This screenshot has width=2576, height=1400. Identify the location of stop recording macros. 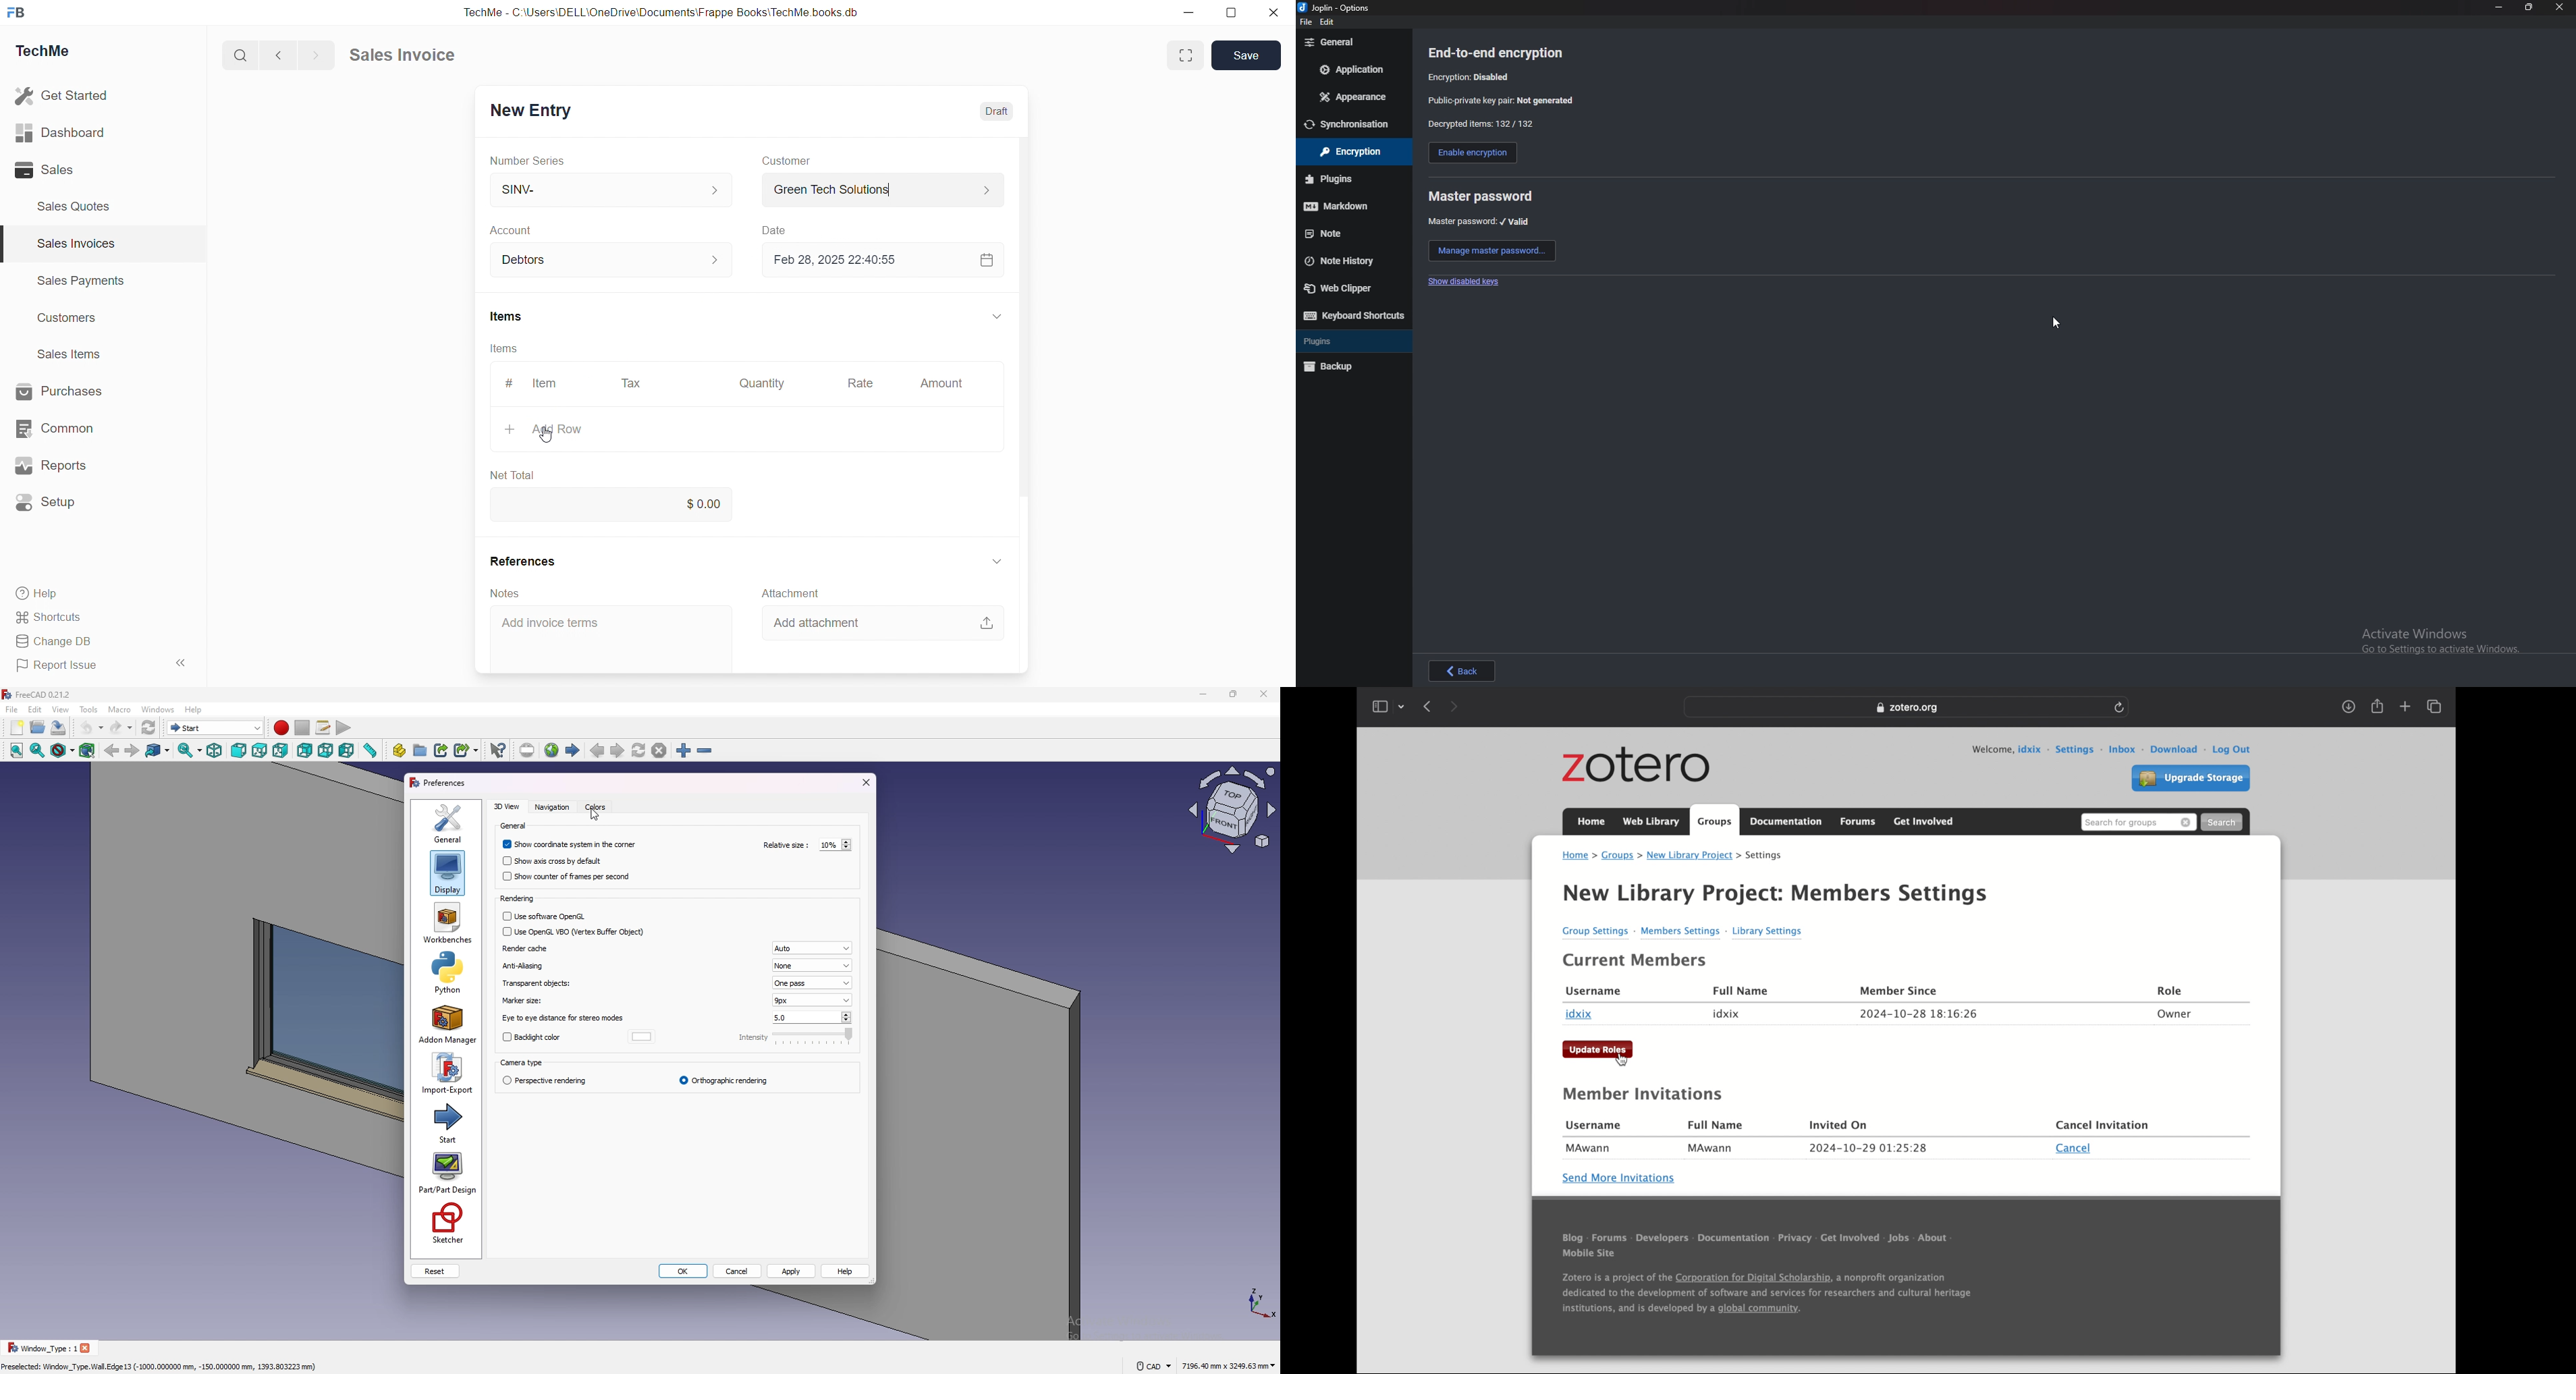
(302, 728).